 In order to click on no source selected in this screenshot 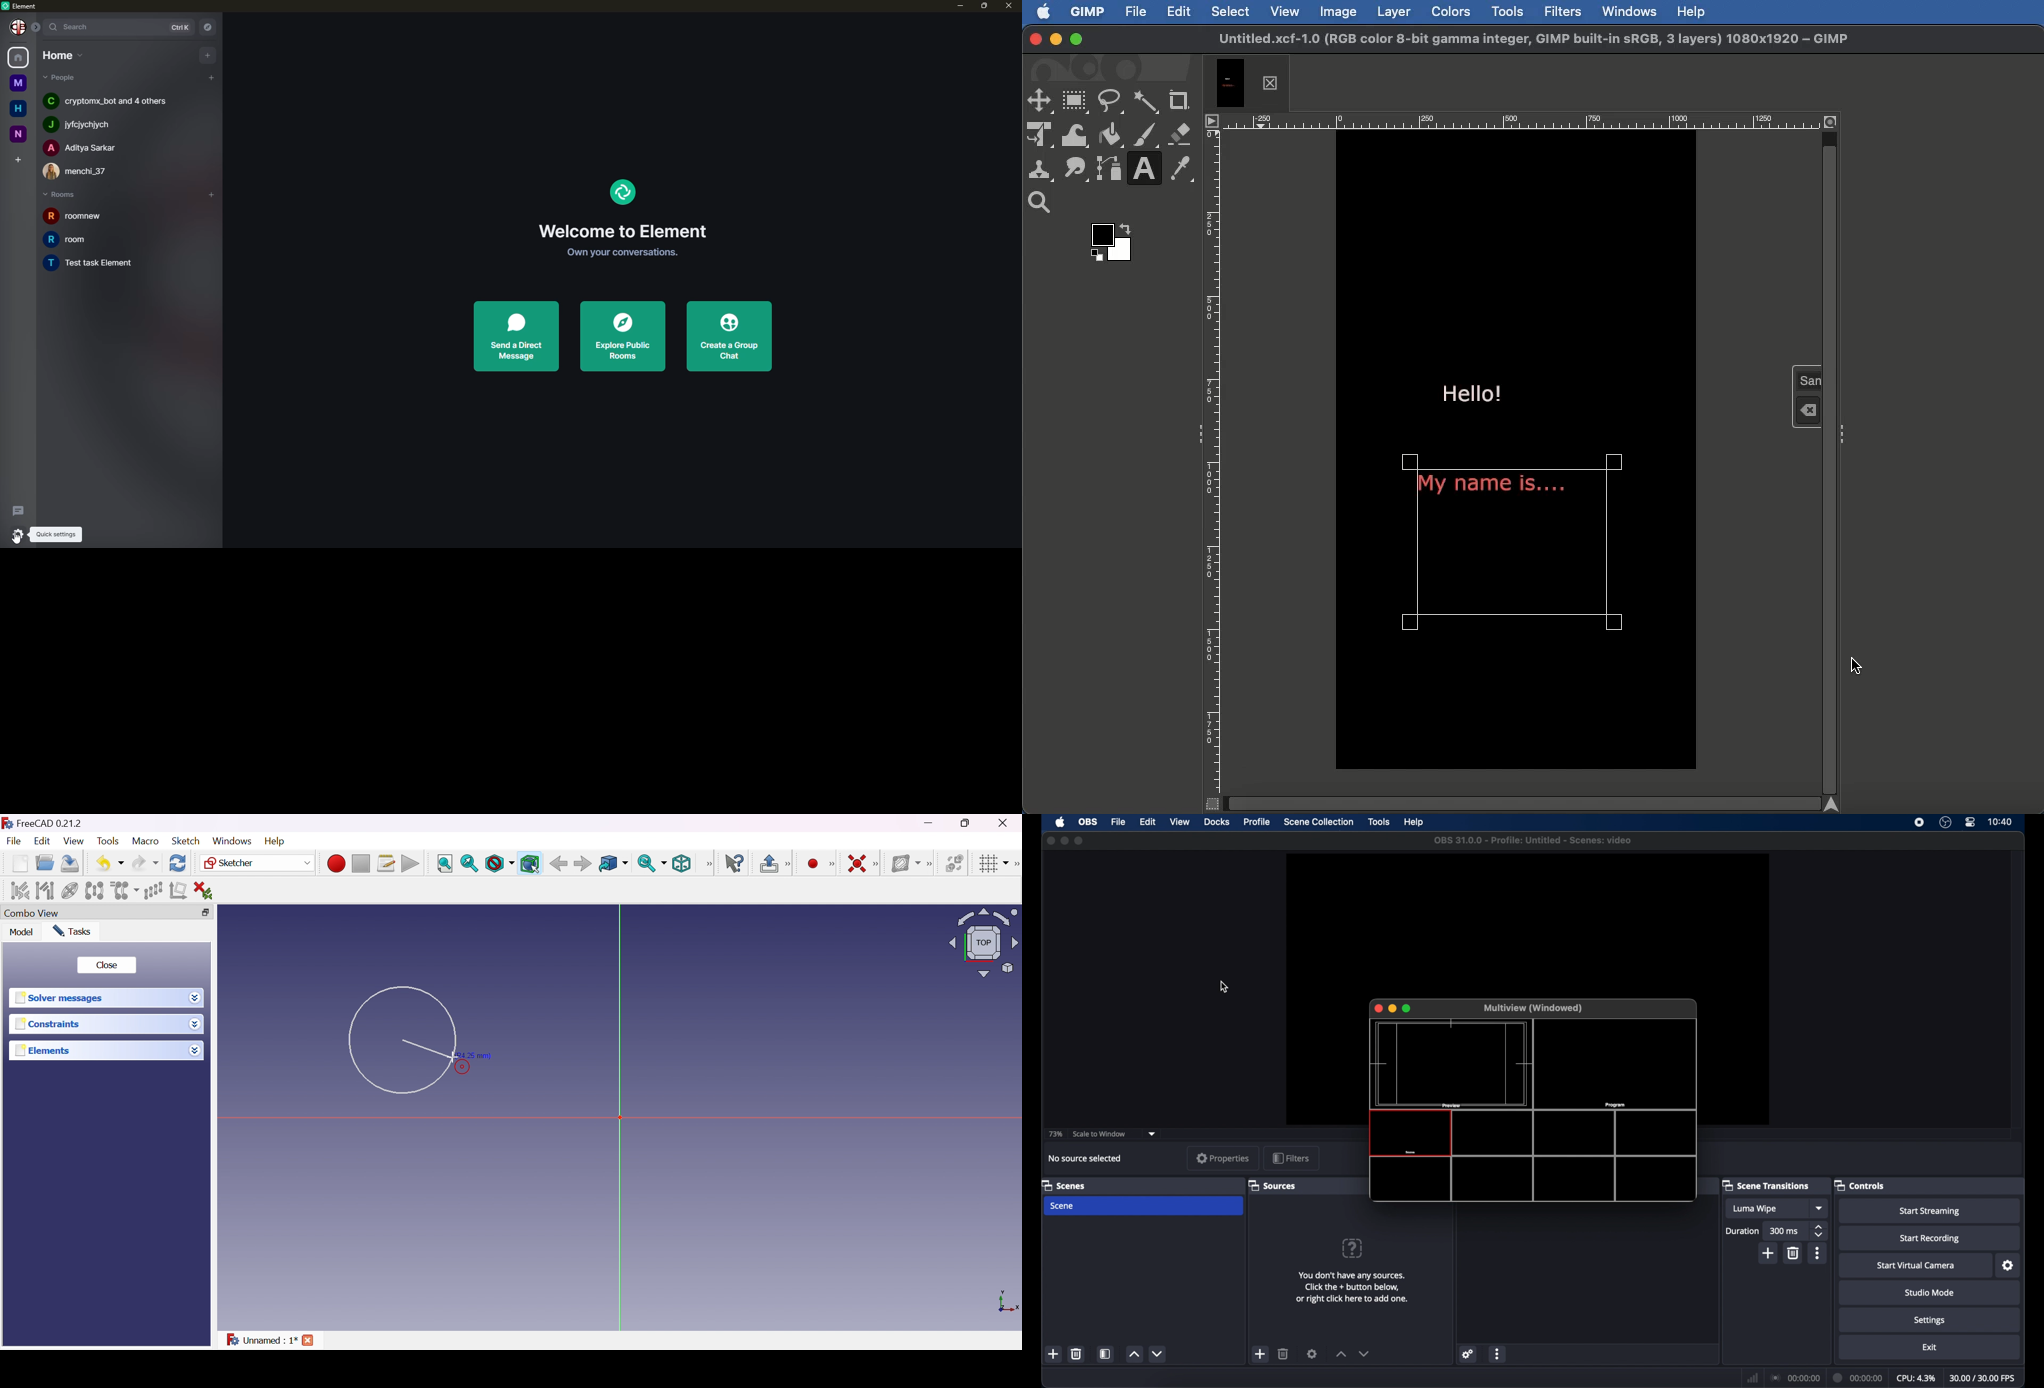, I will do `click(1085, 1158)`.